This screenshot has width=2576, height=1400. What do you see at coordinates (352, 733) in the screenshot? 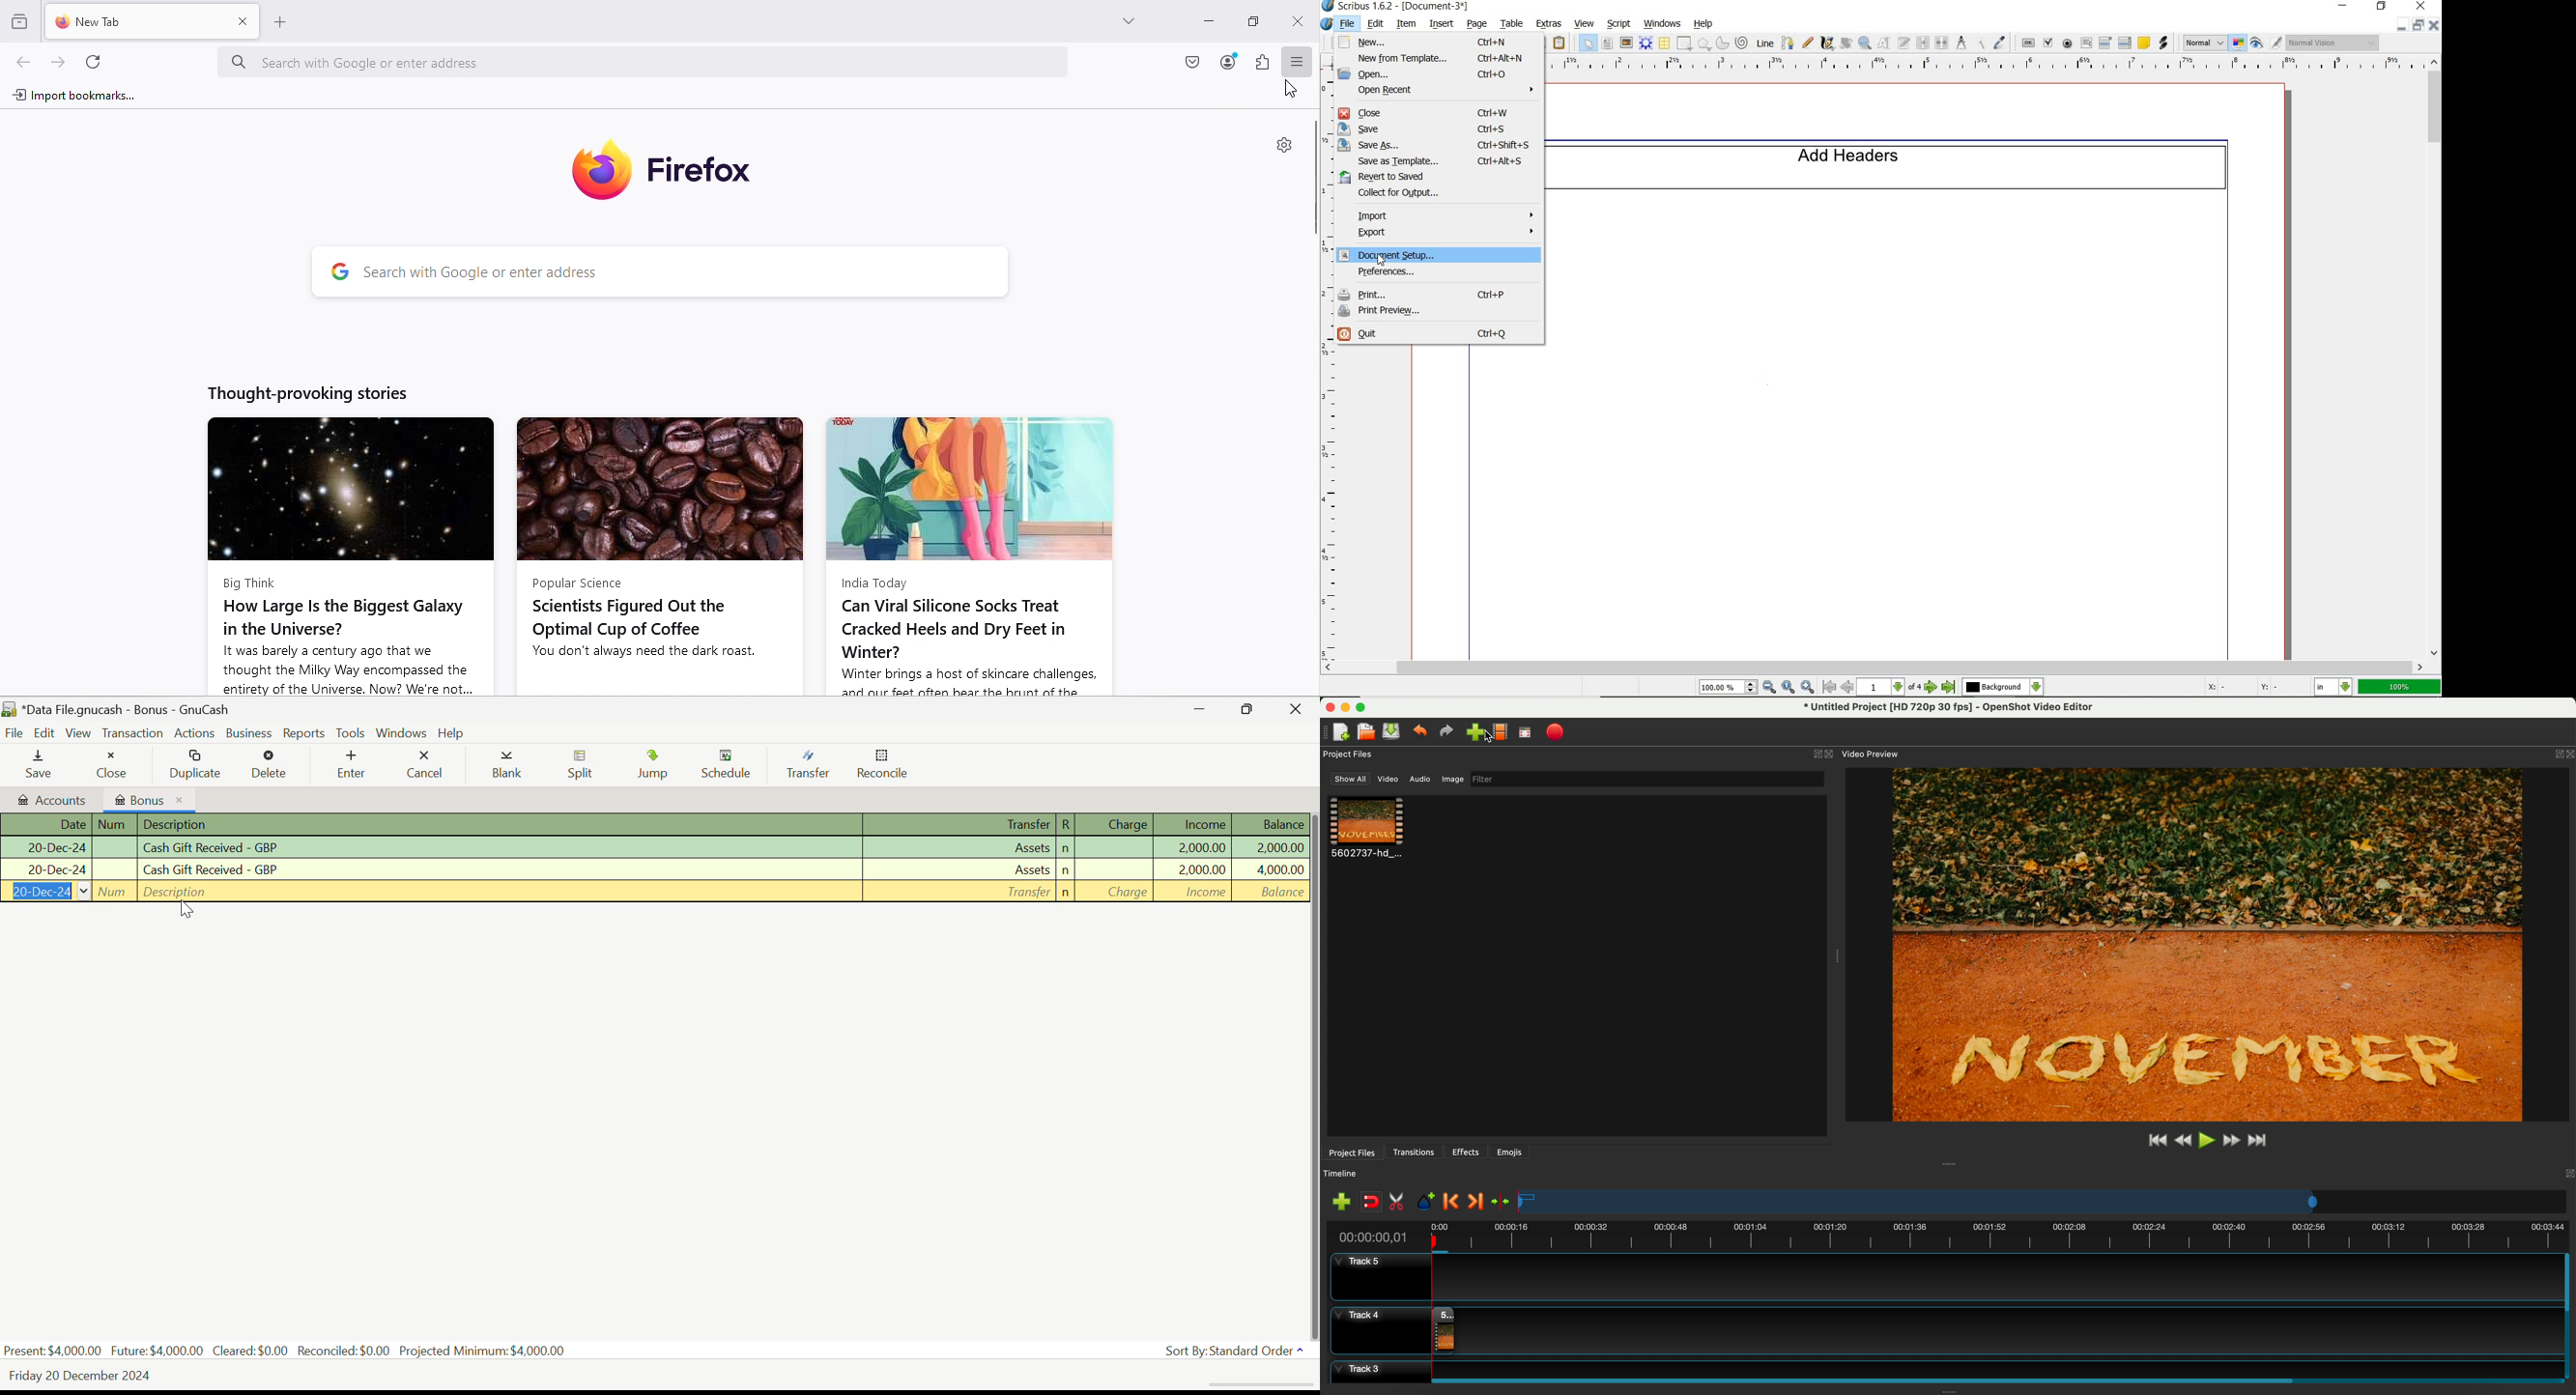
I see `Tools` at bounding box center [352, 733].